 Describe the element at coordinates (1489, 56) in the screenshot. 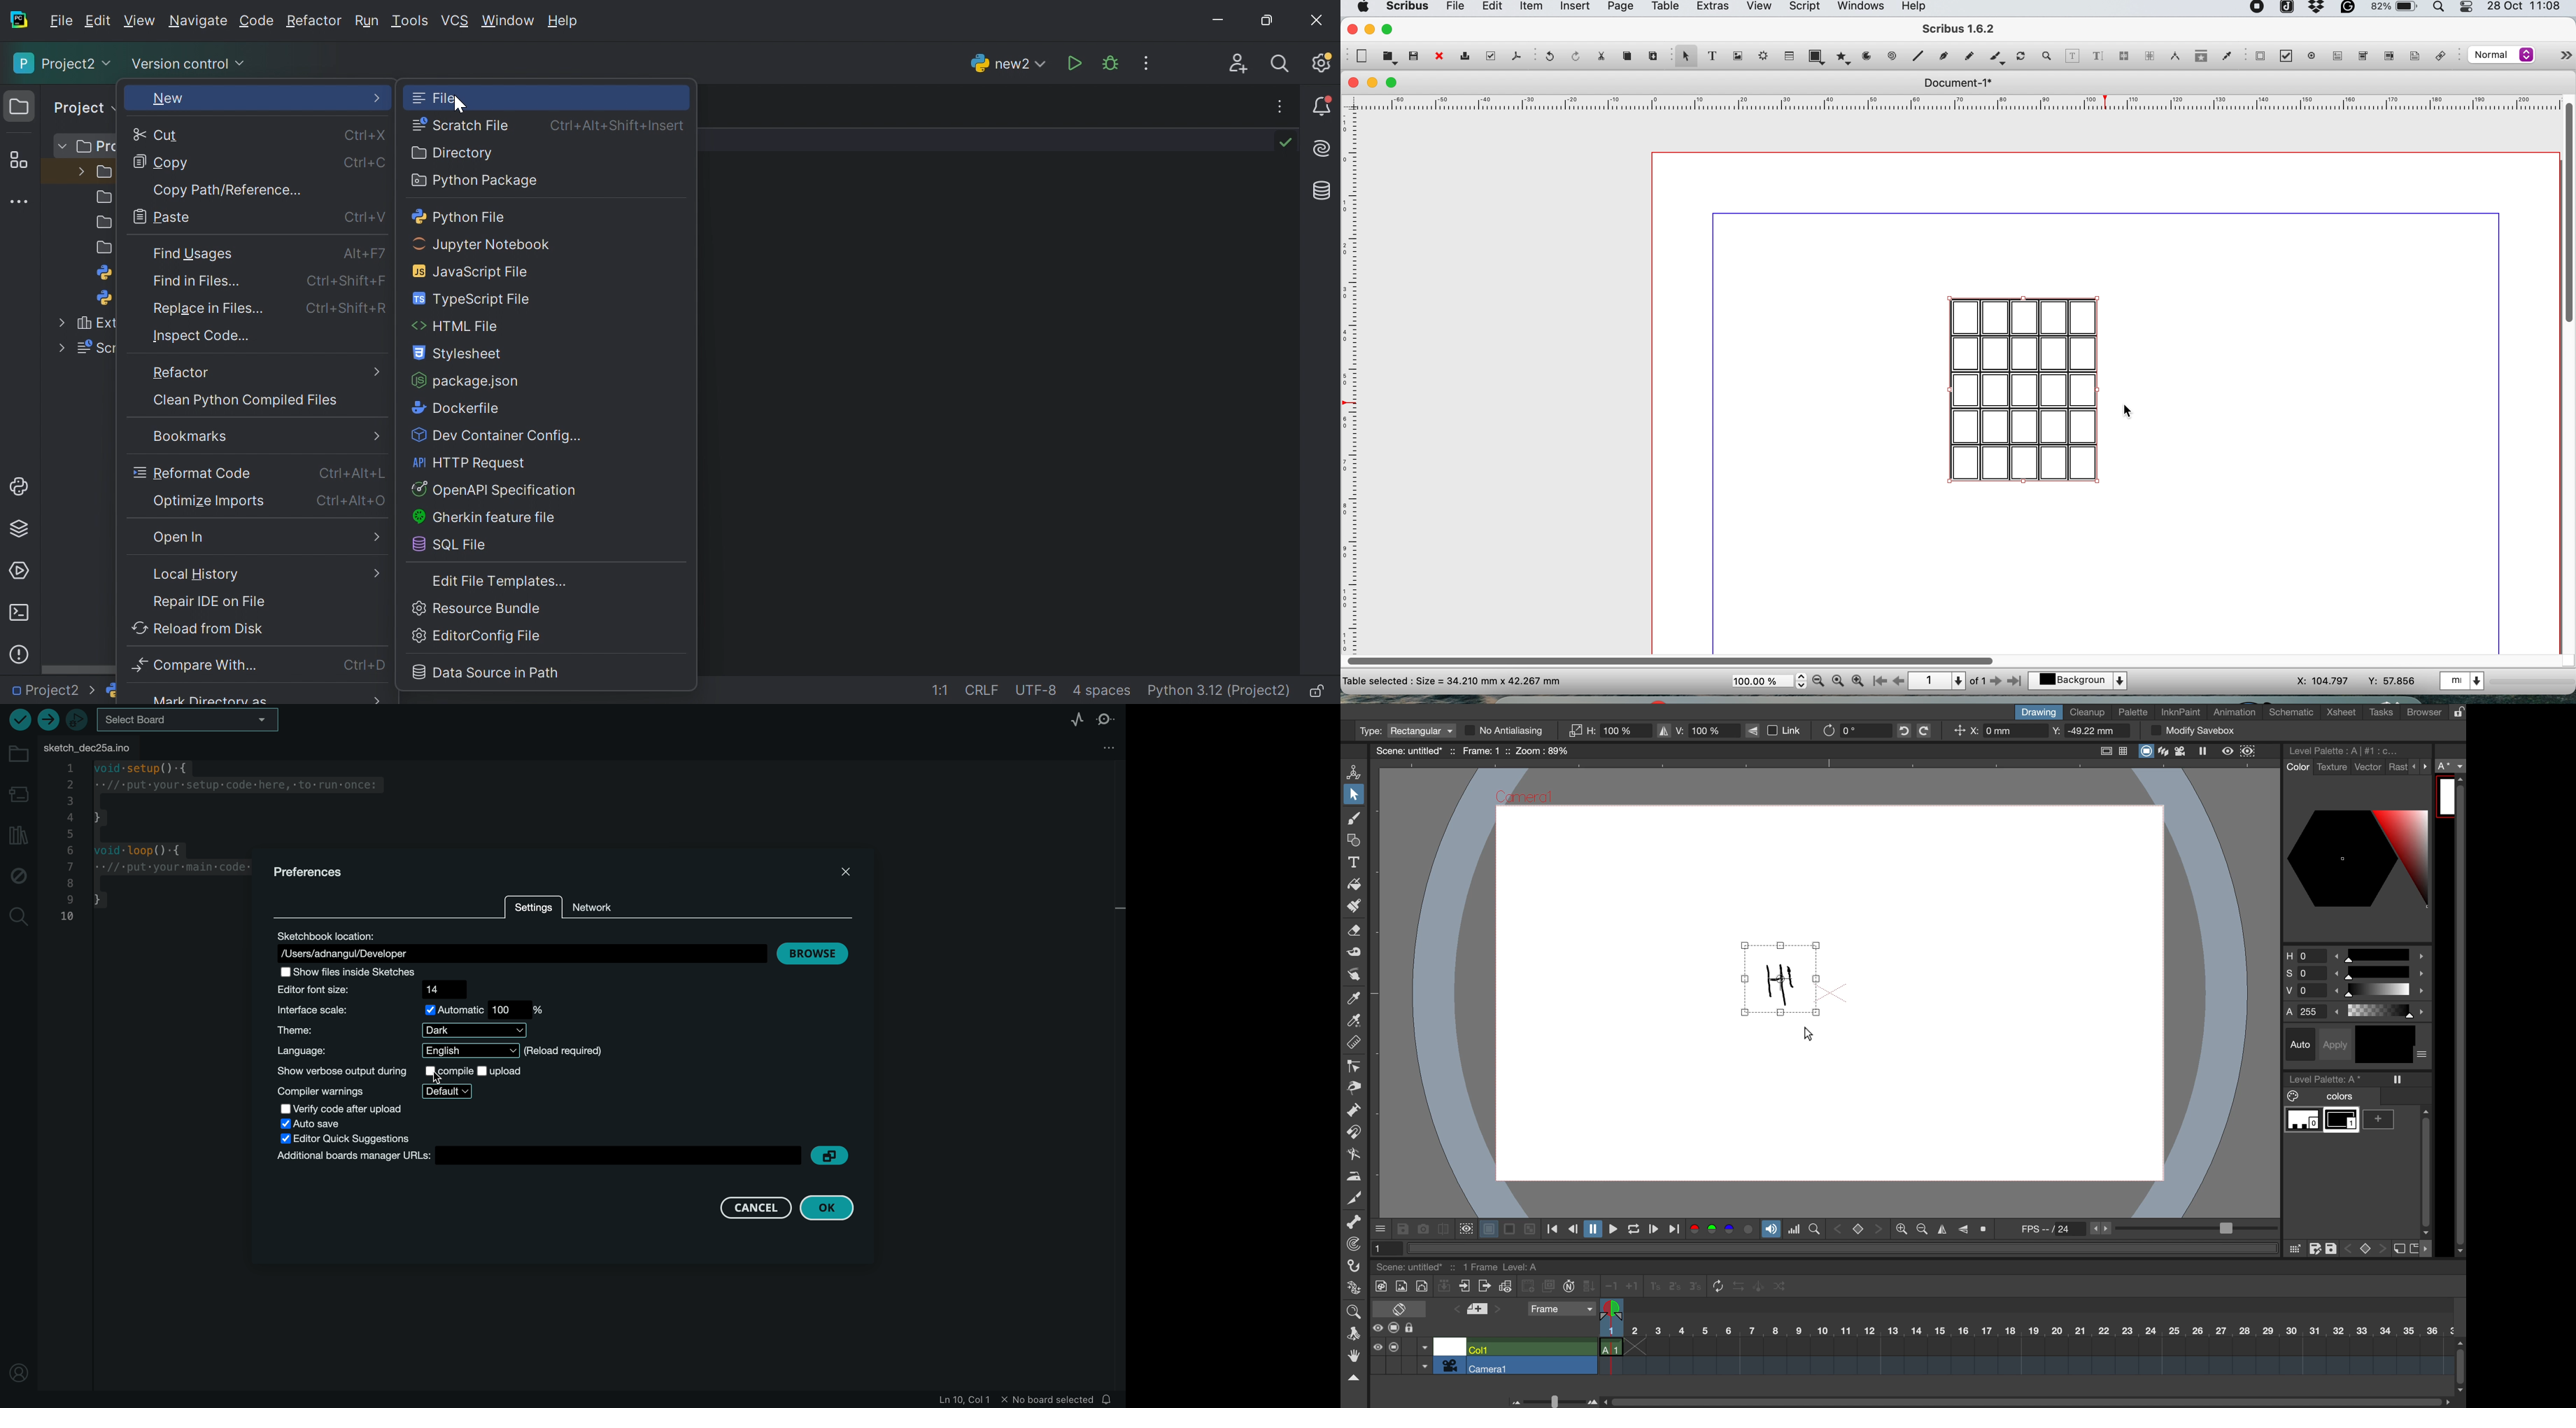

I see `preflight verifier` at that location.